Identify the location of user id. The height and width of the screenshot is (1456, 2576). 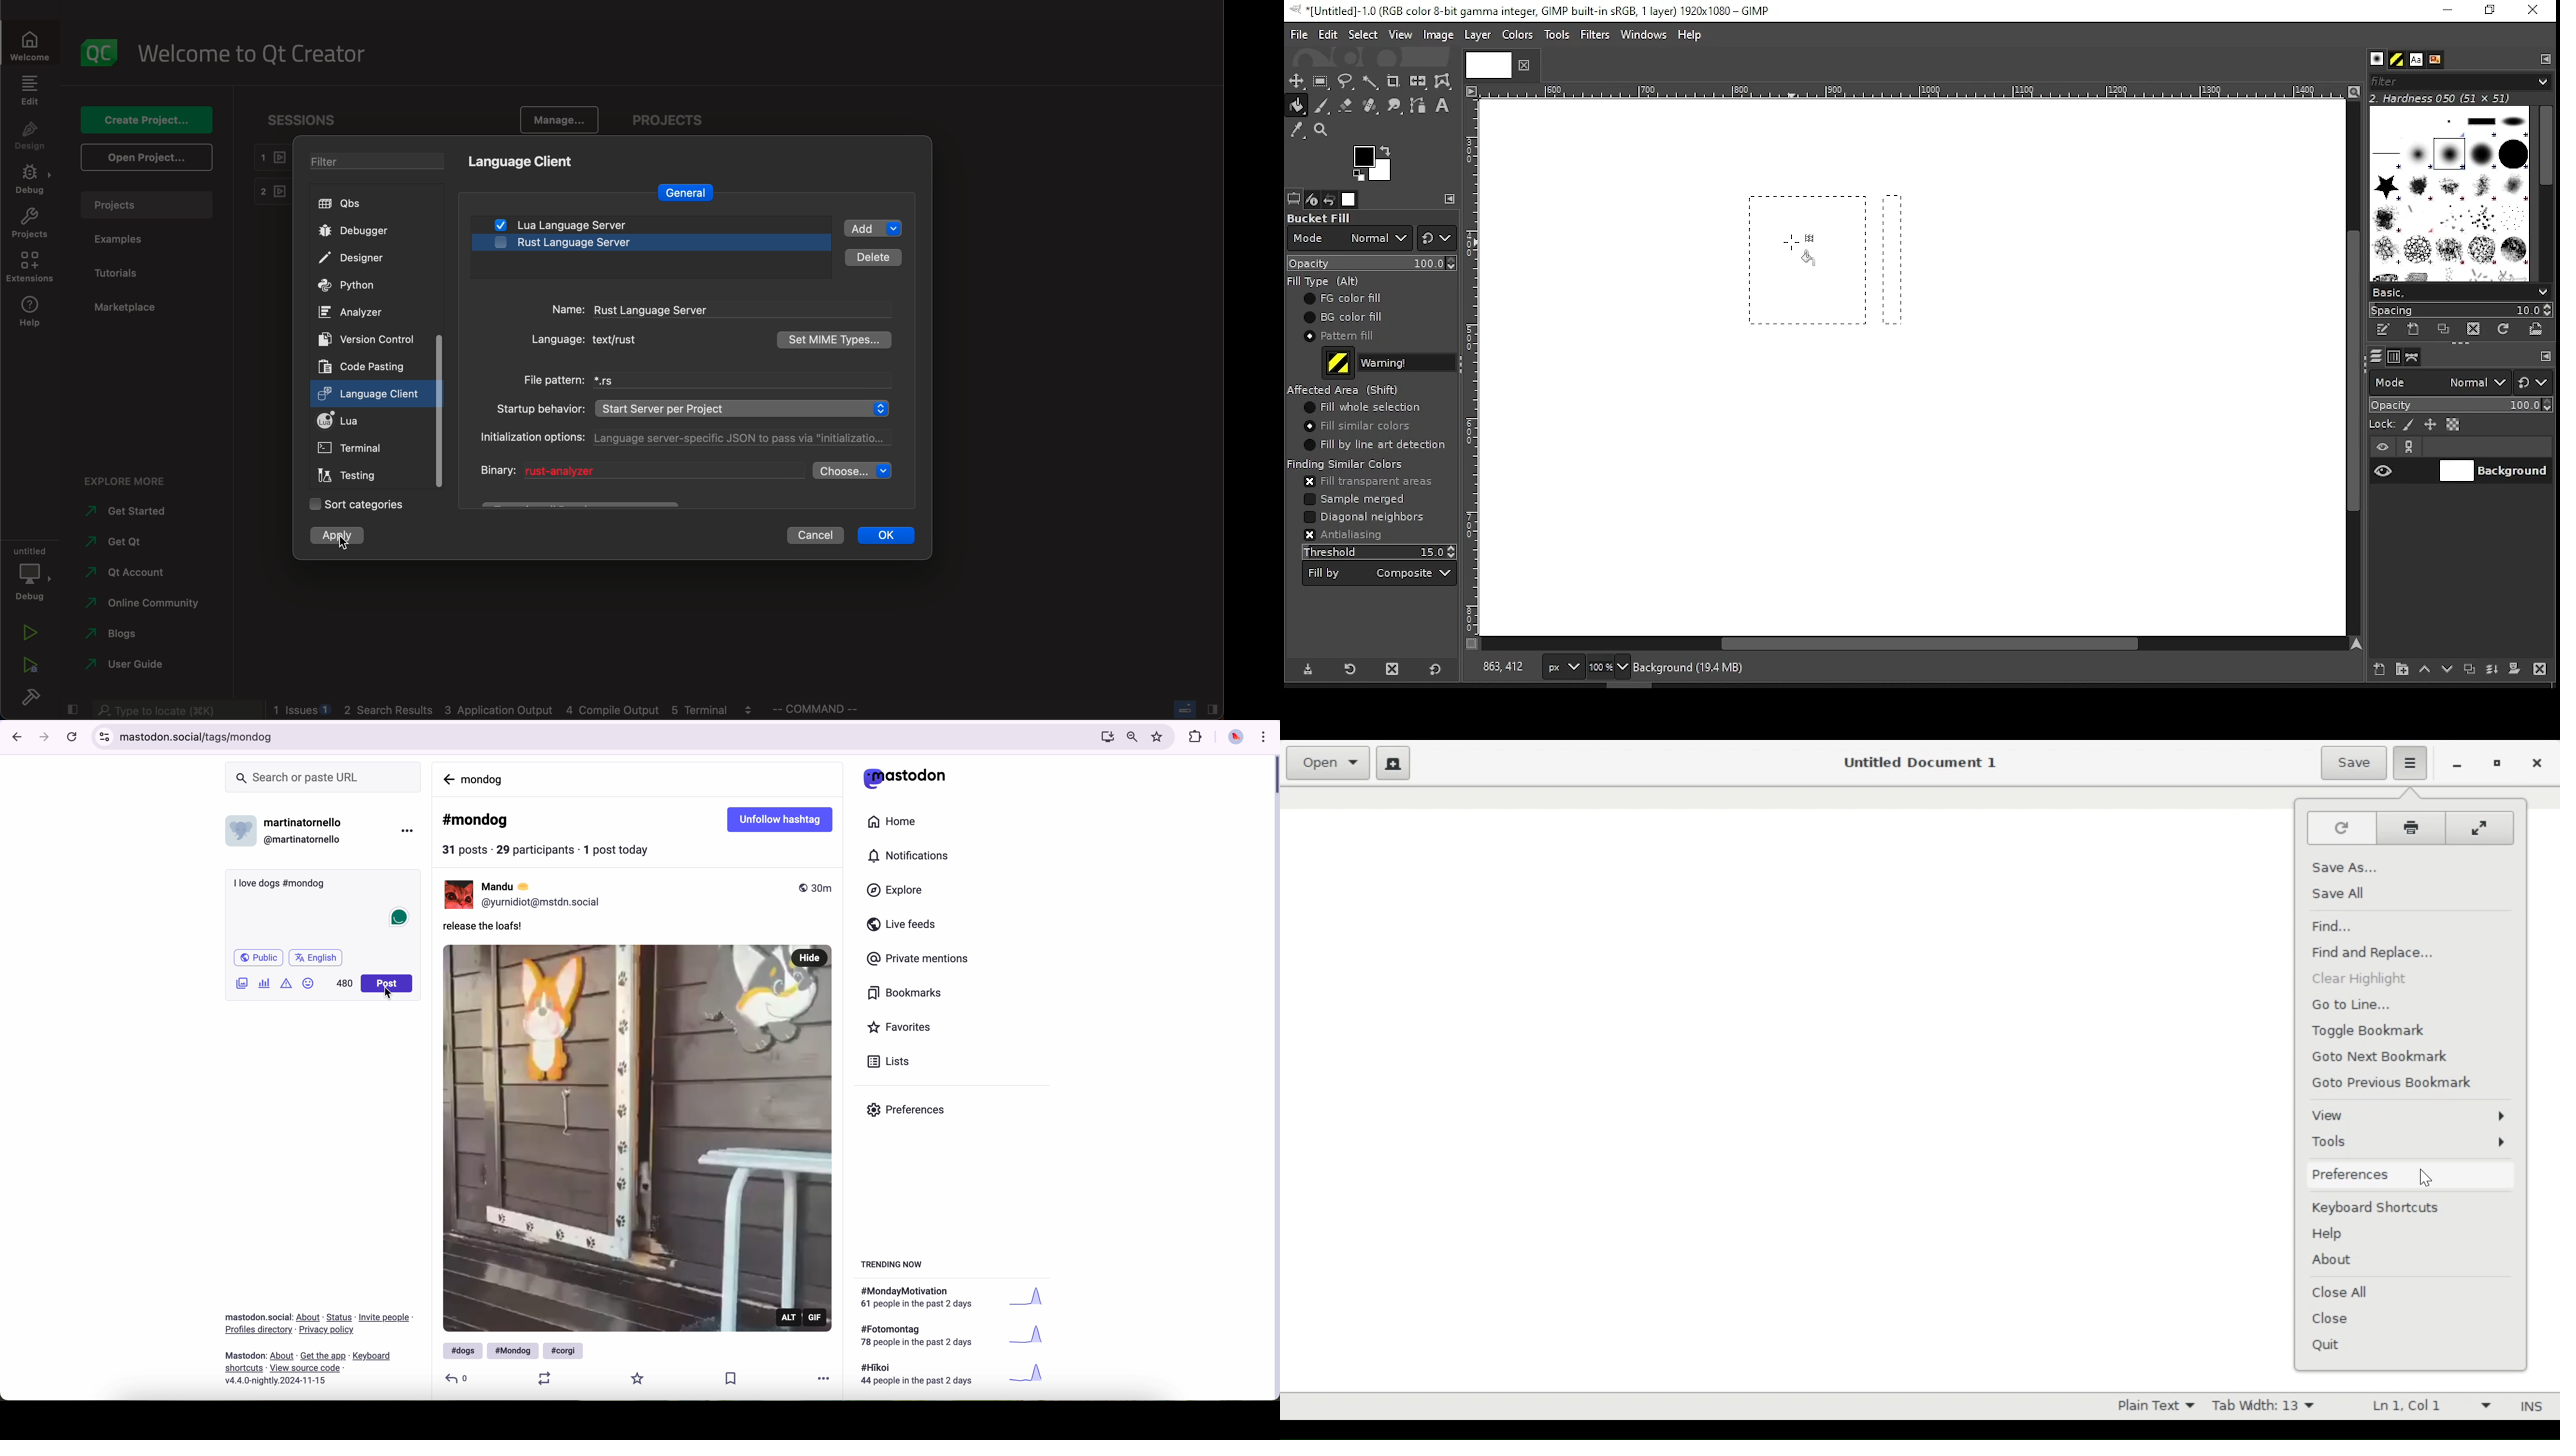
(306, 840).